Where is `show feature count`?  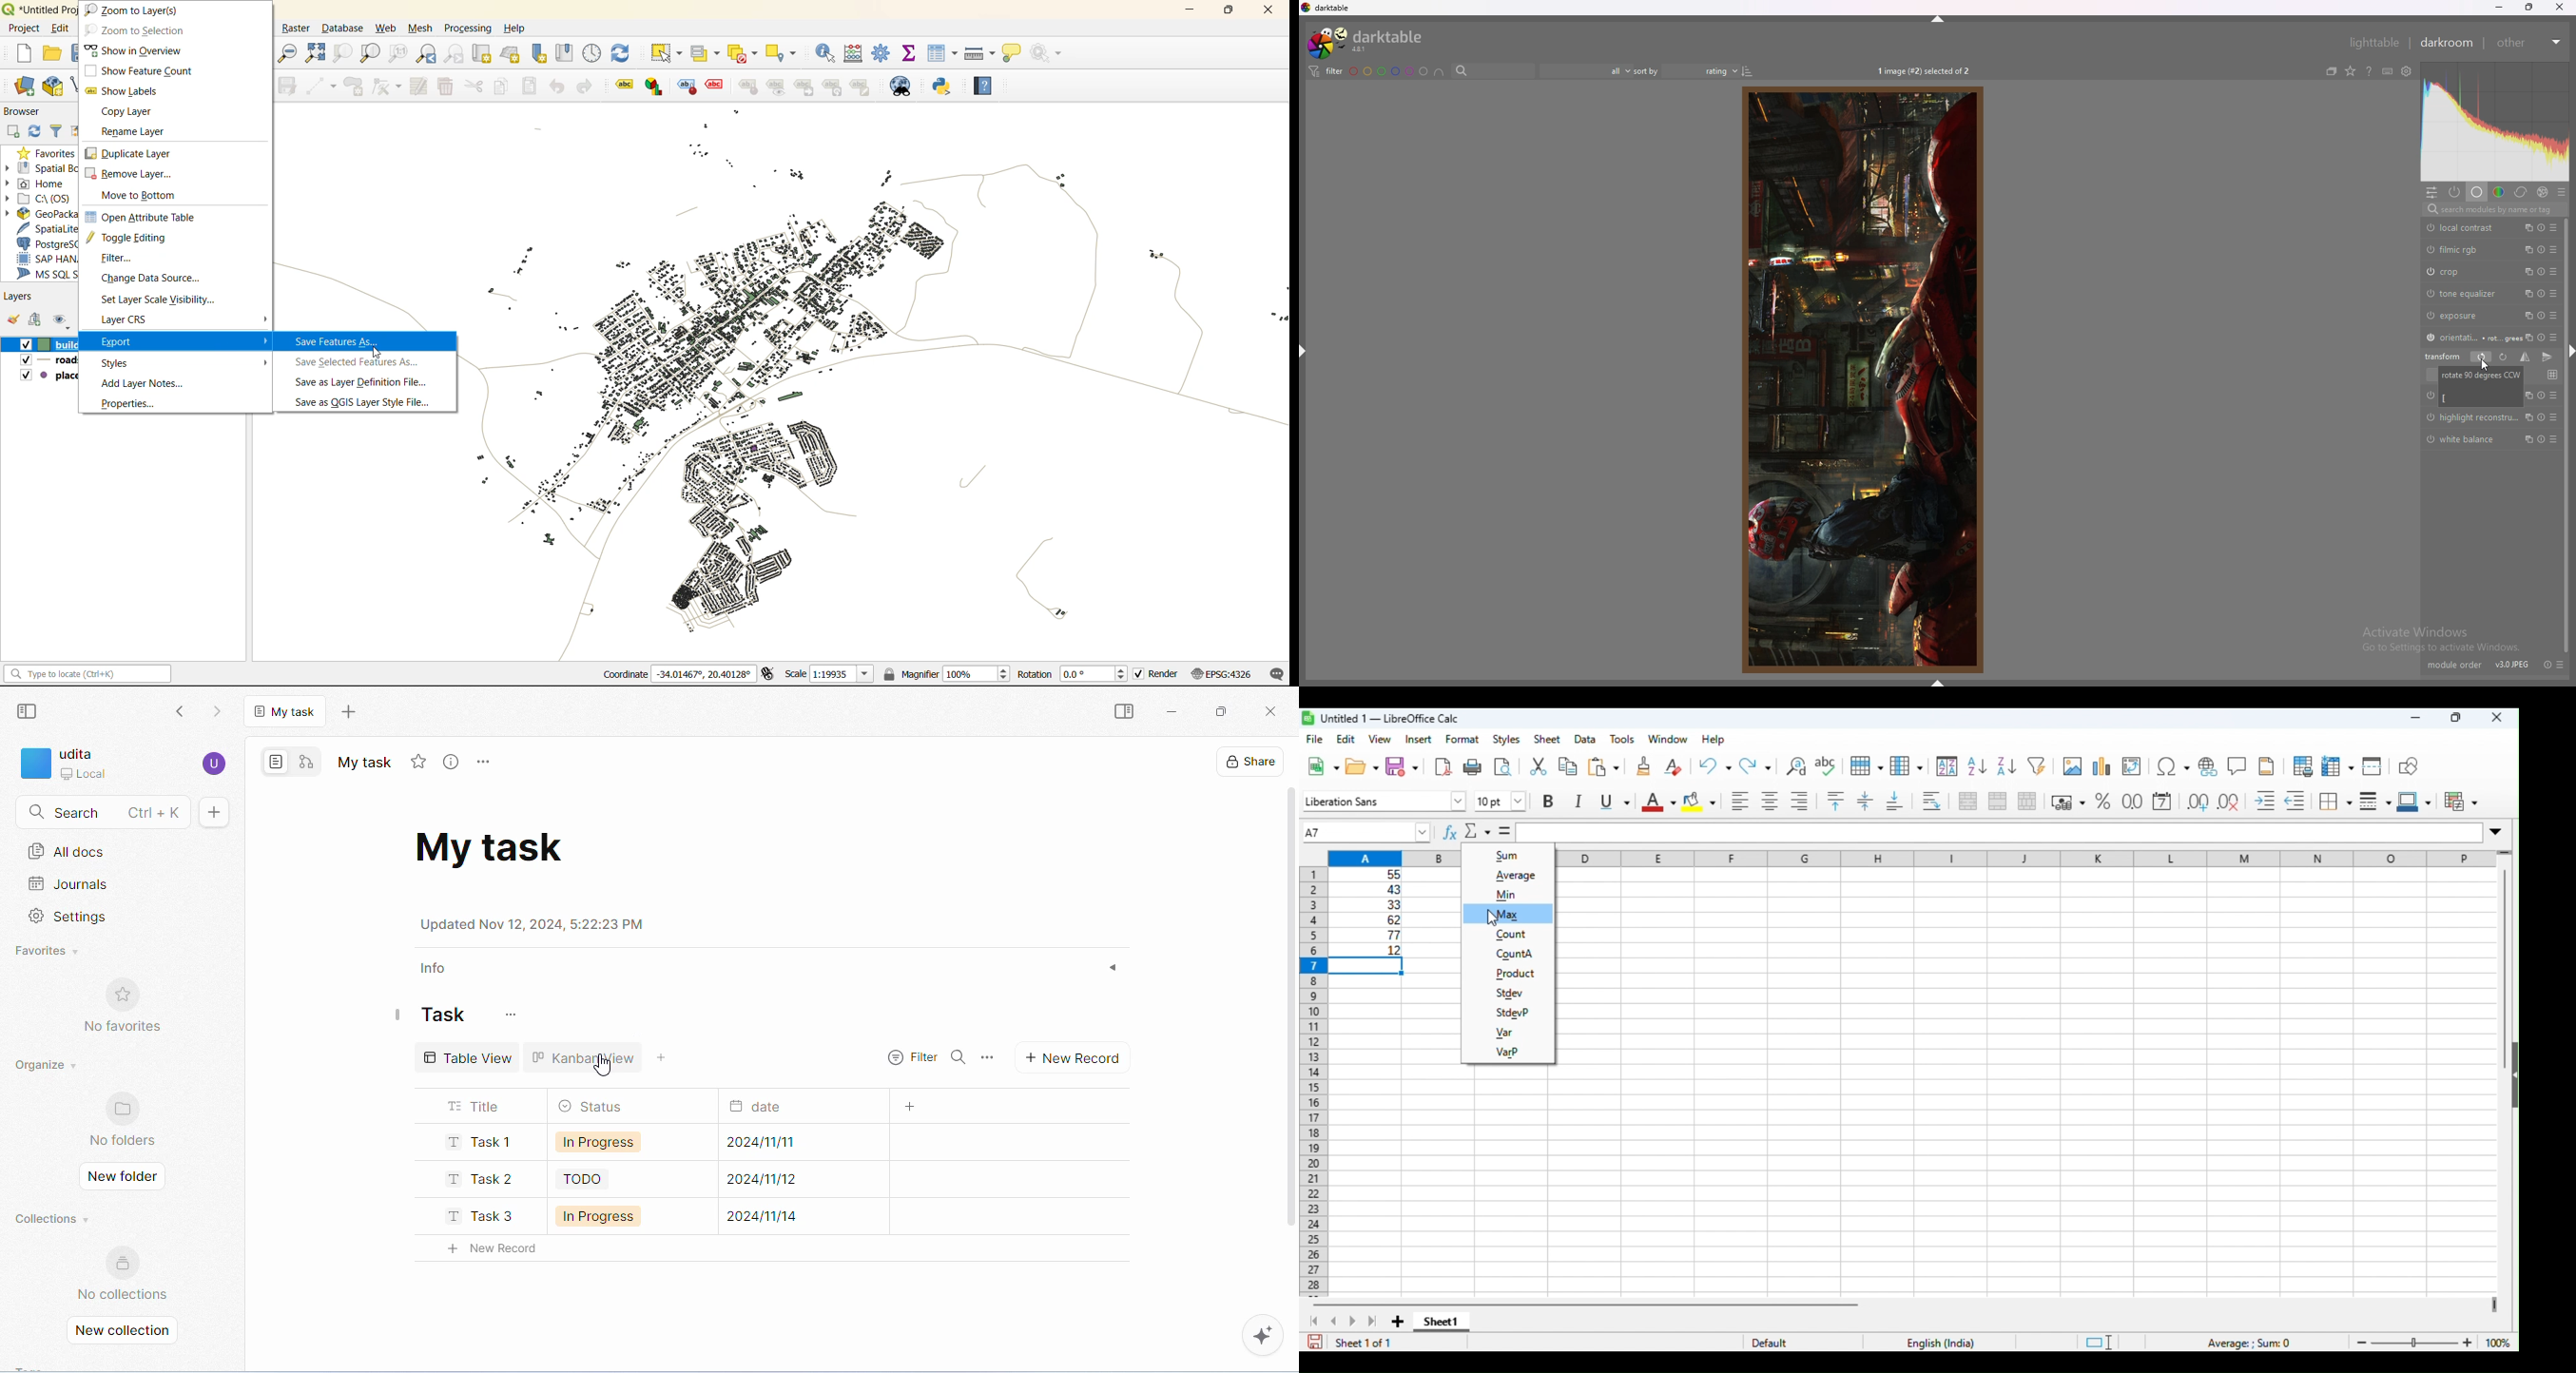 show feature count is located at coordinates (146, 71).